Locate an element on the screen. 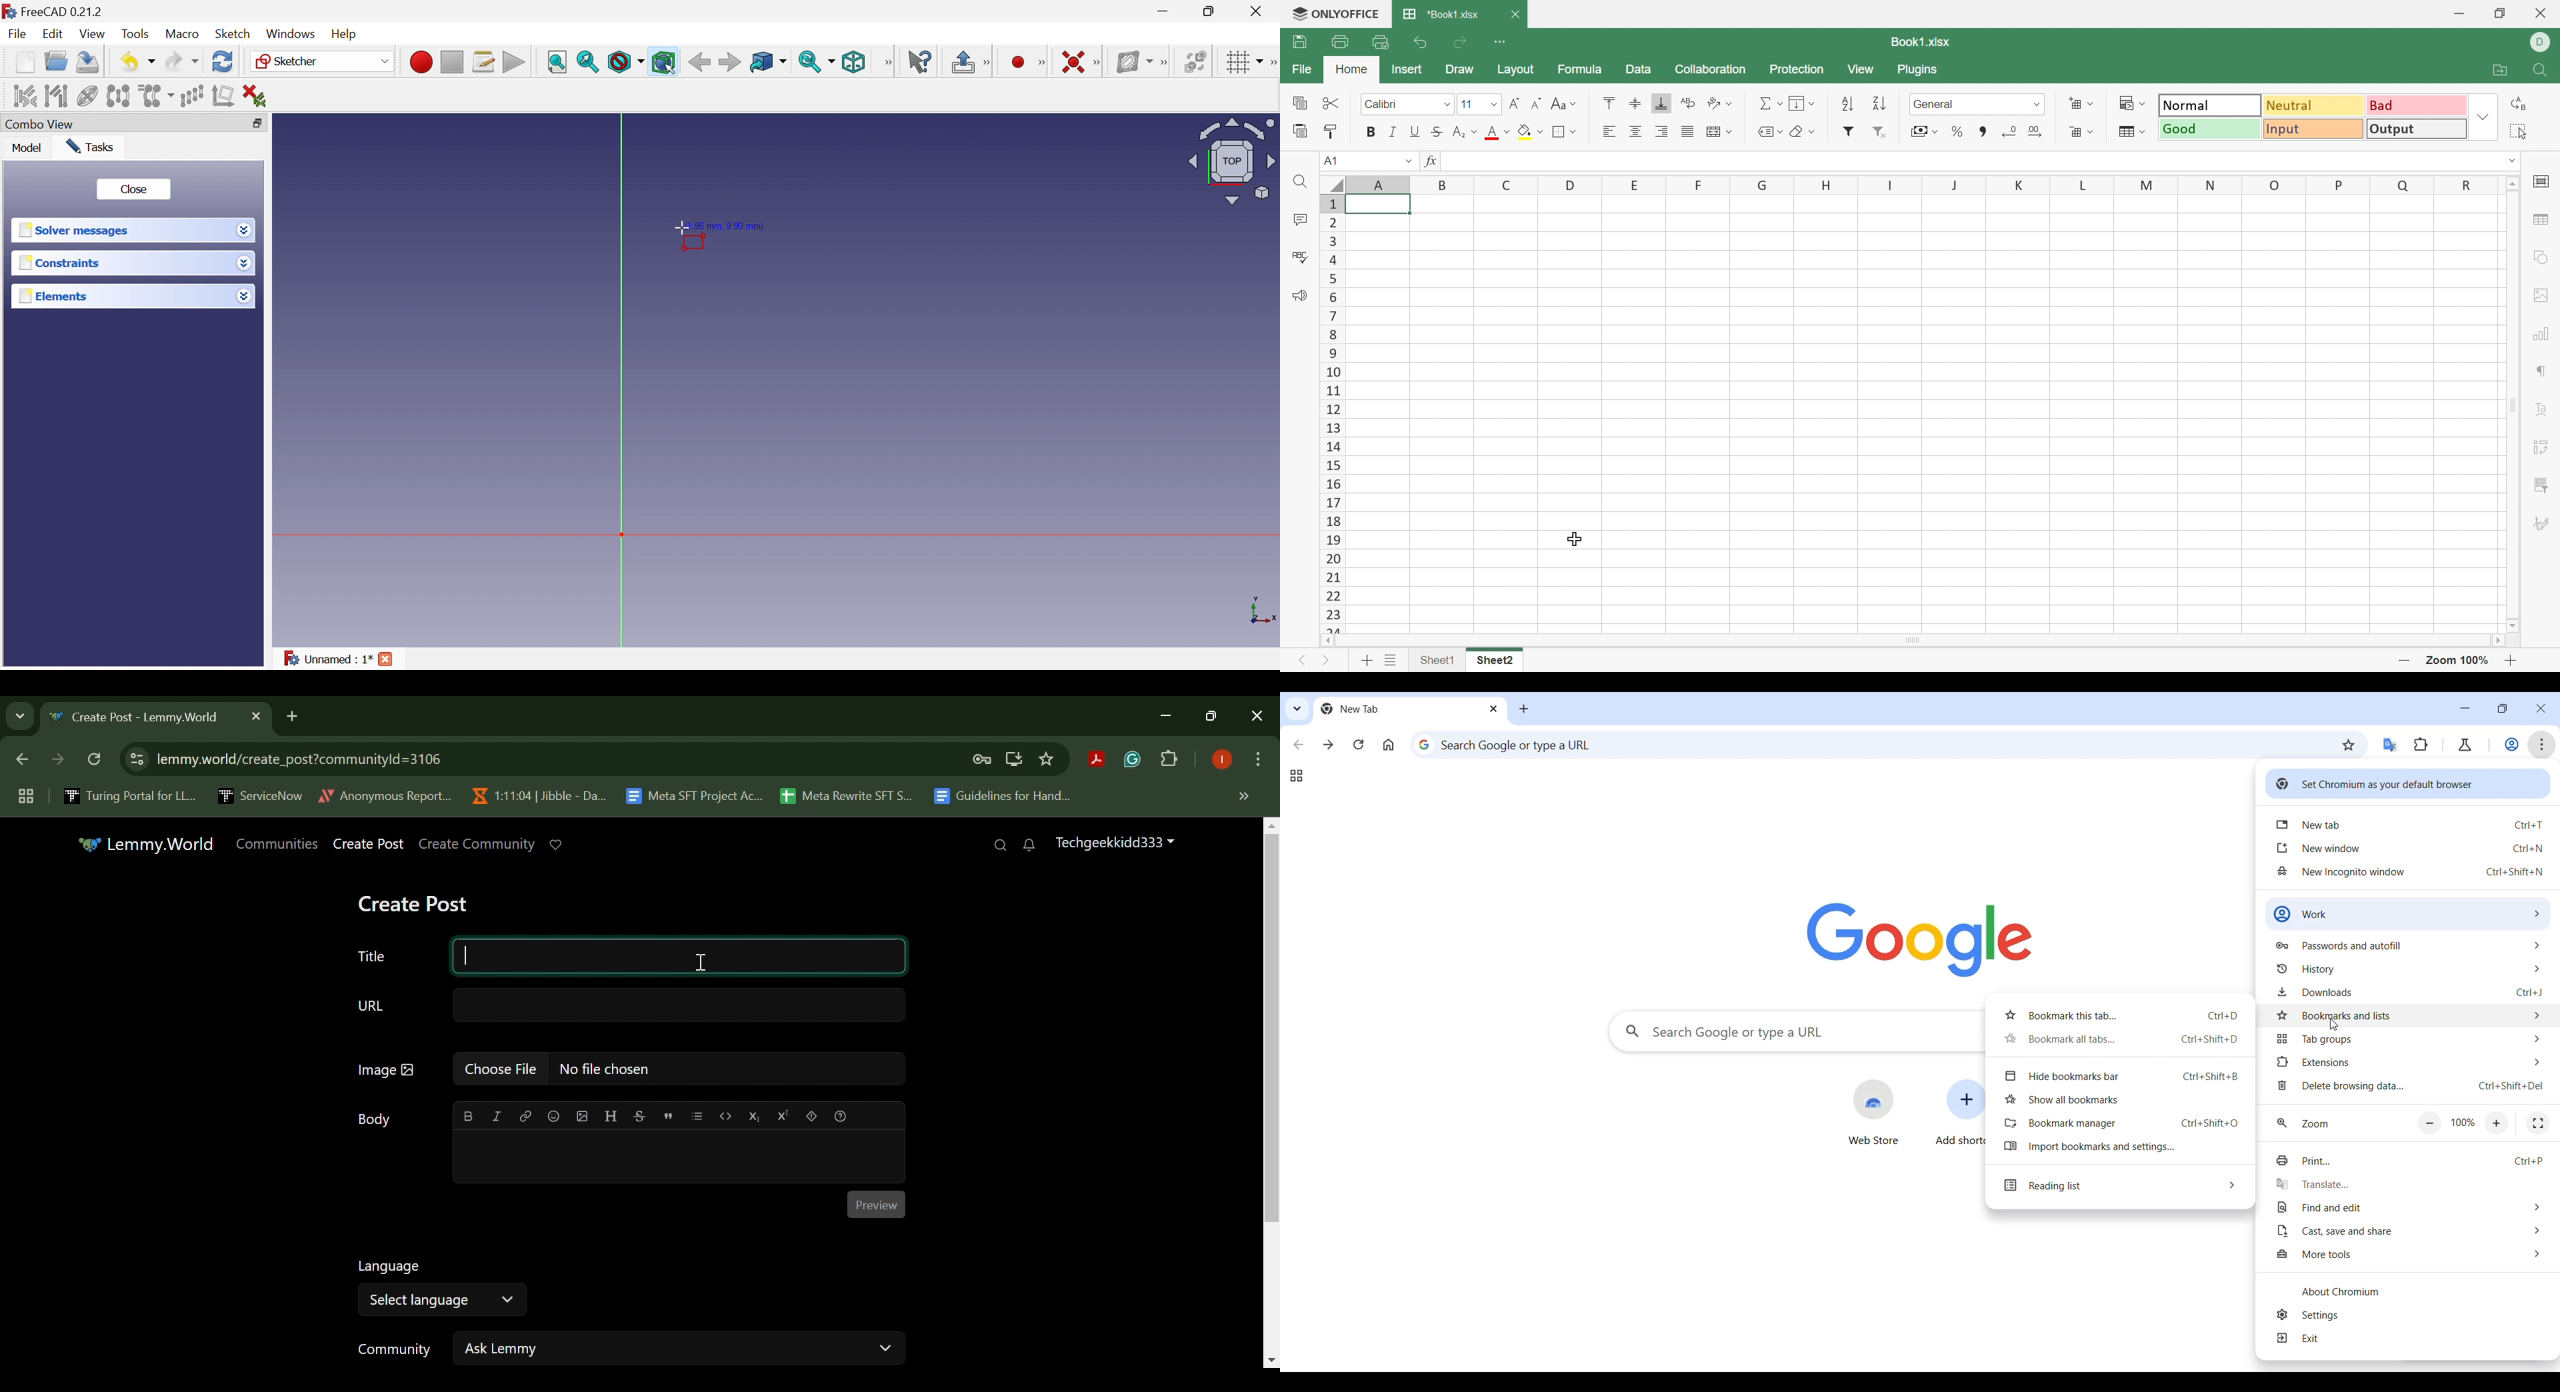 This screenshot has width=2576, height=1400. View is located at coordinates (889, 62).